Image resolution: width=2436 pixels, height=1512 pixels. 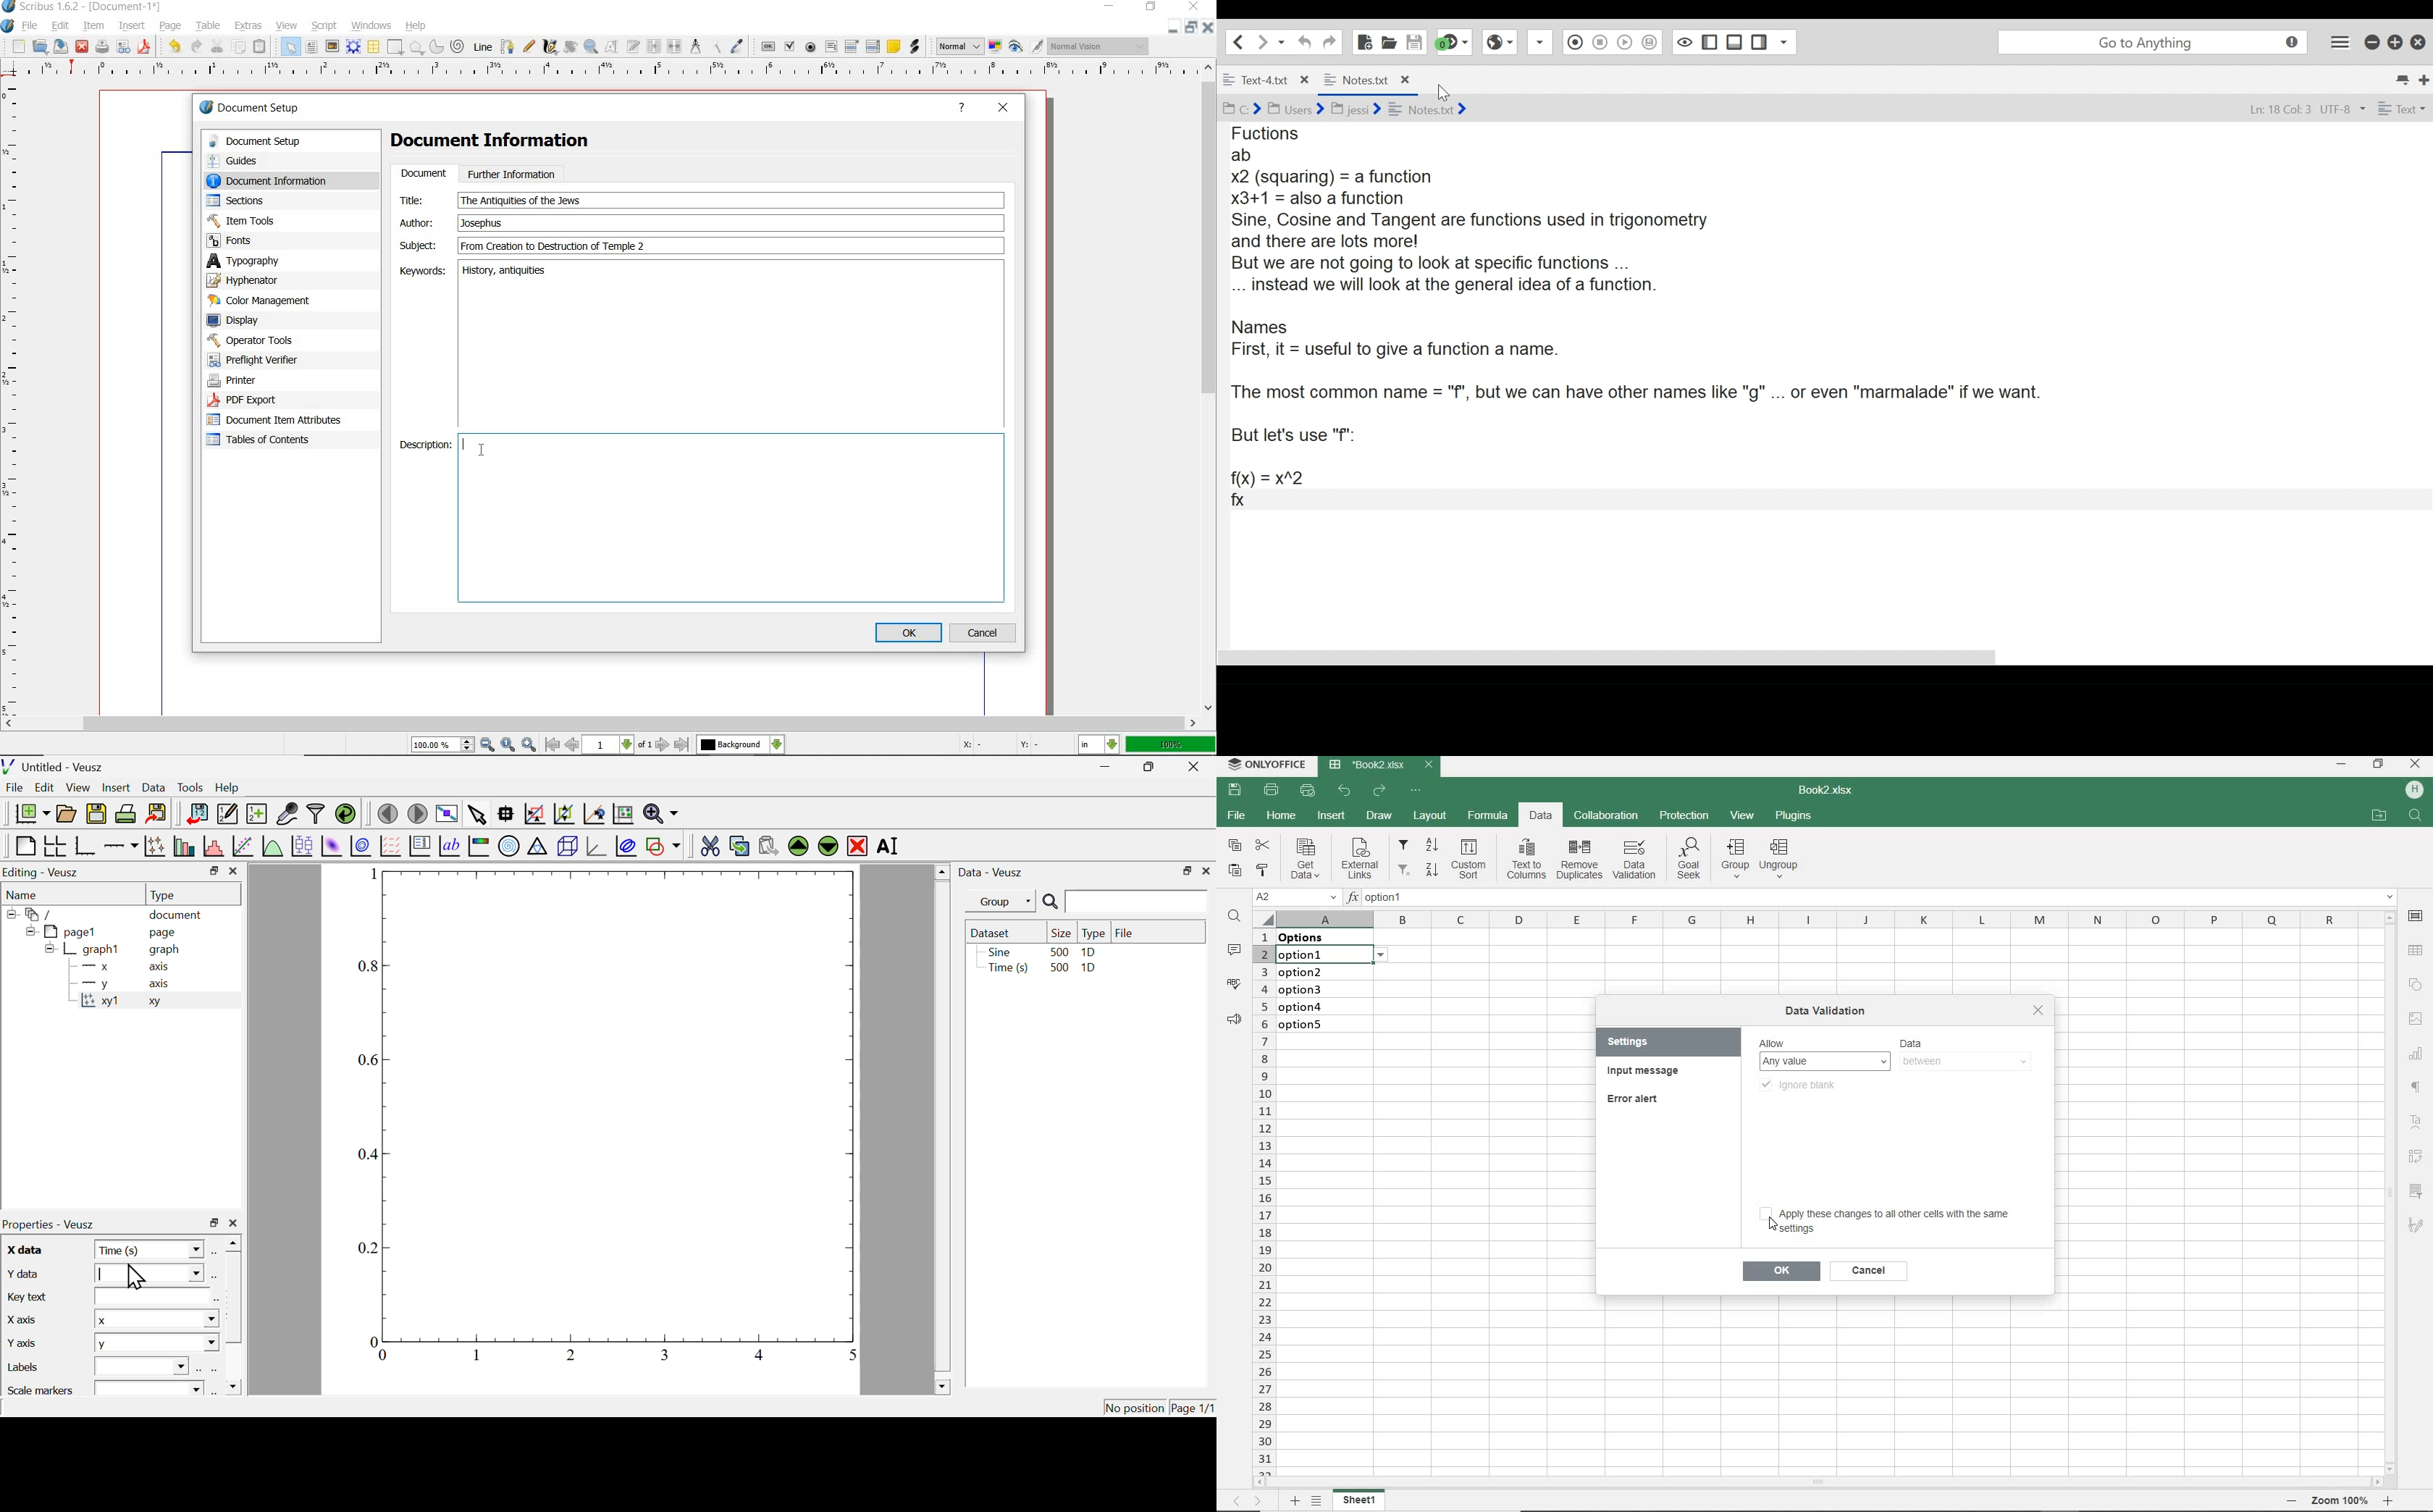 What do you see at coordinates (35, 914) in the screenshot?
I see `folder` at bounding box center [35, 914].